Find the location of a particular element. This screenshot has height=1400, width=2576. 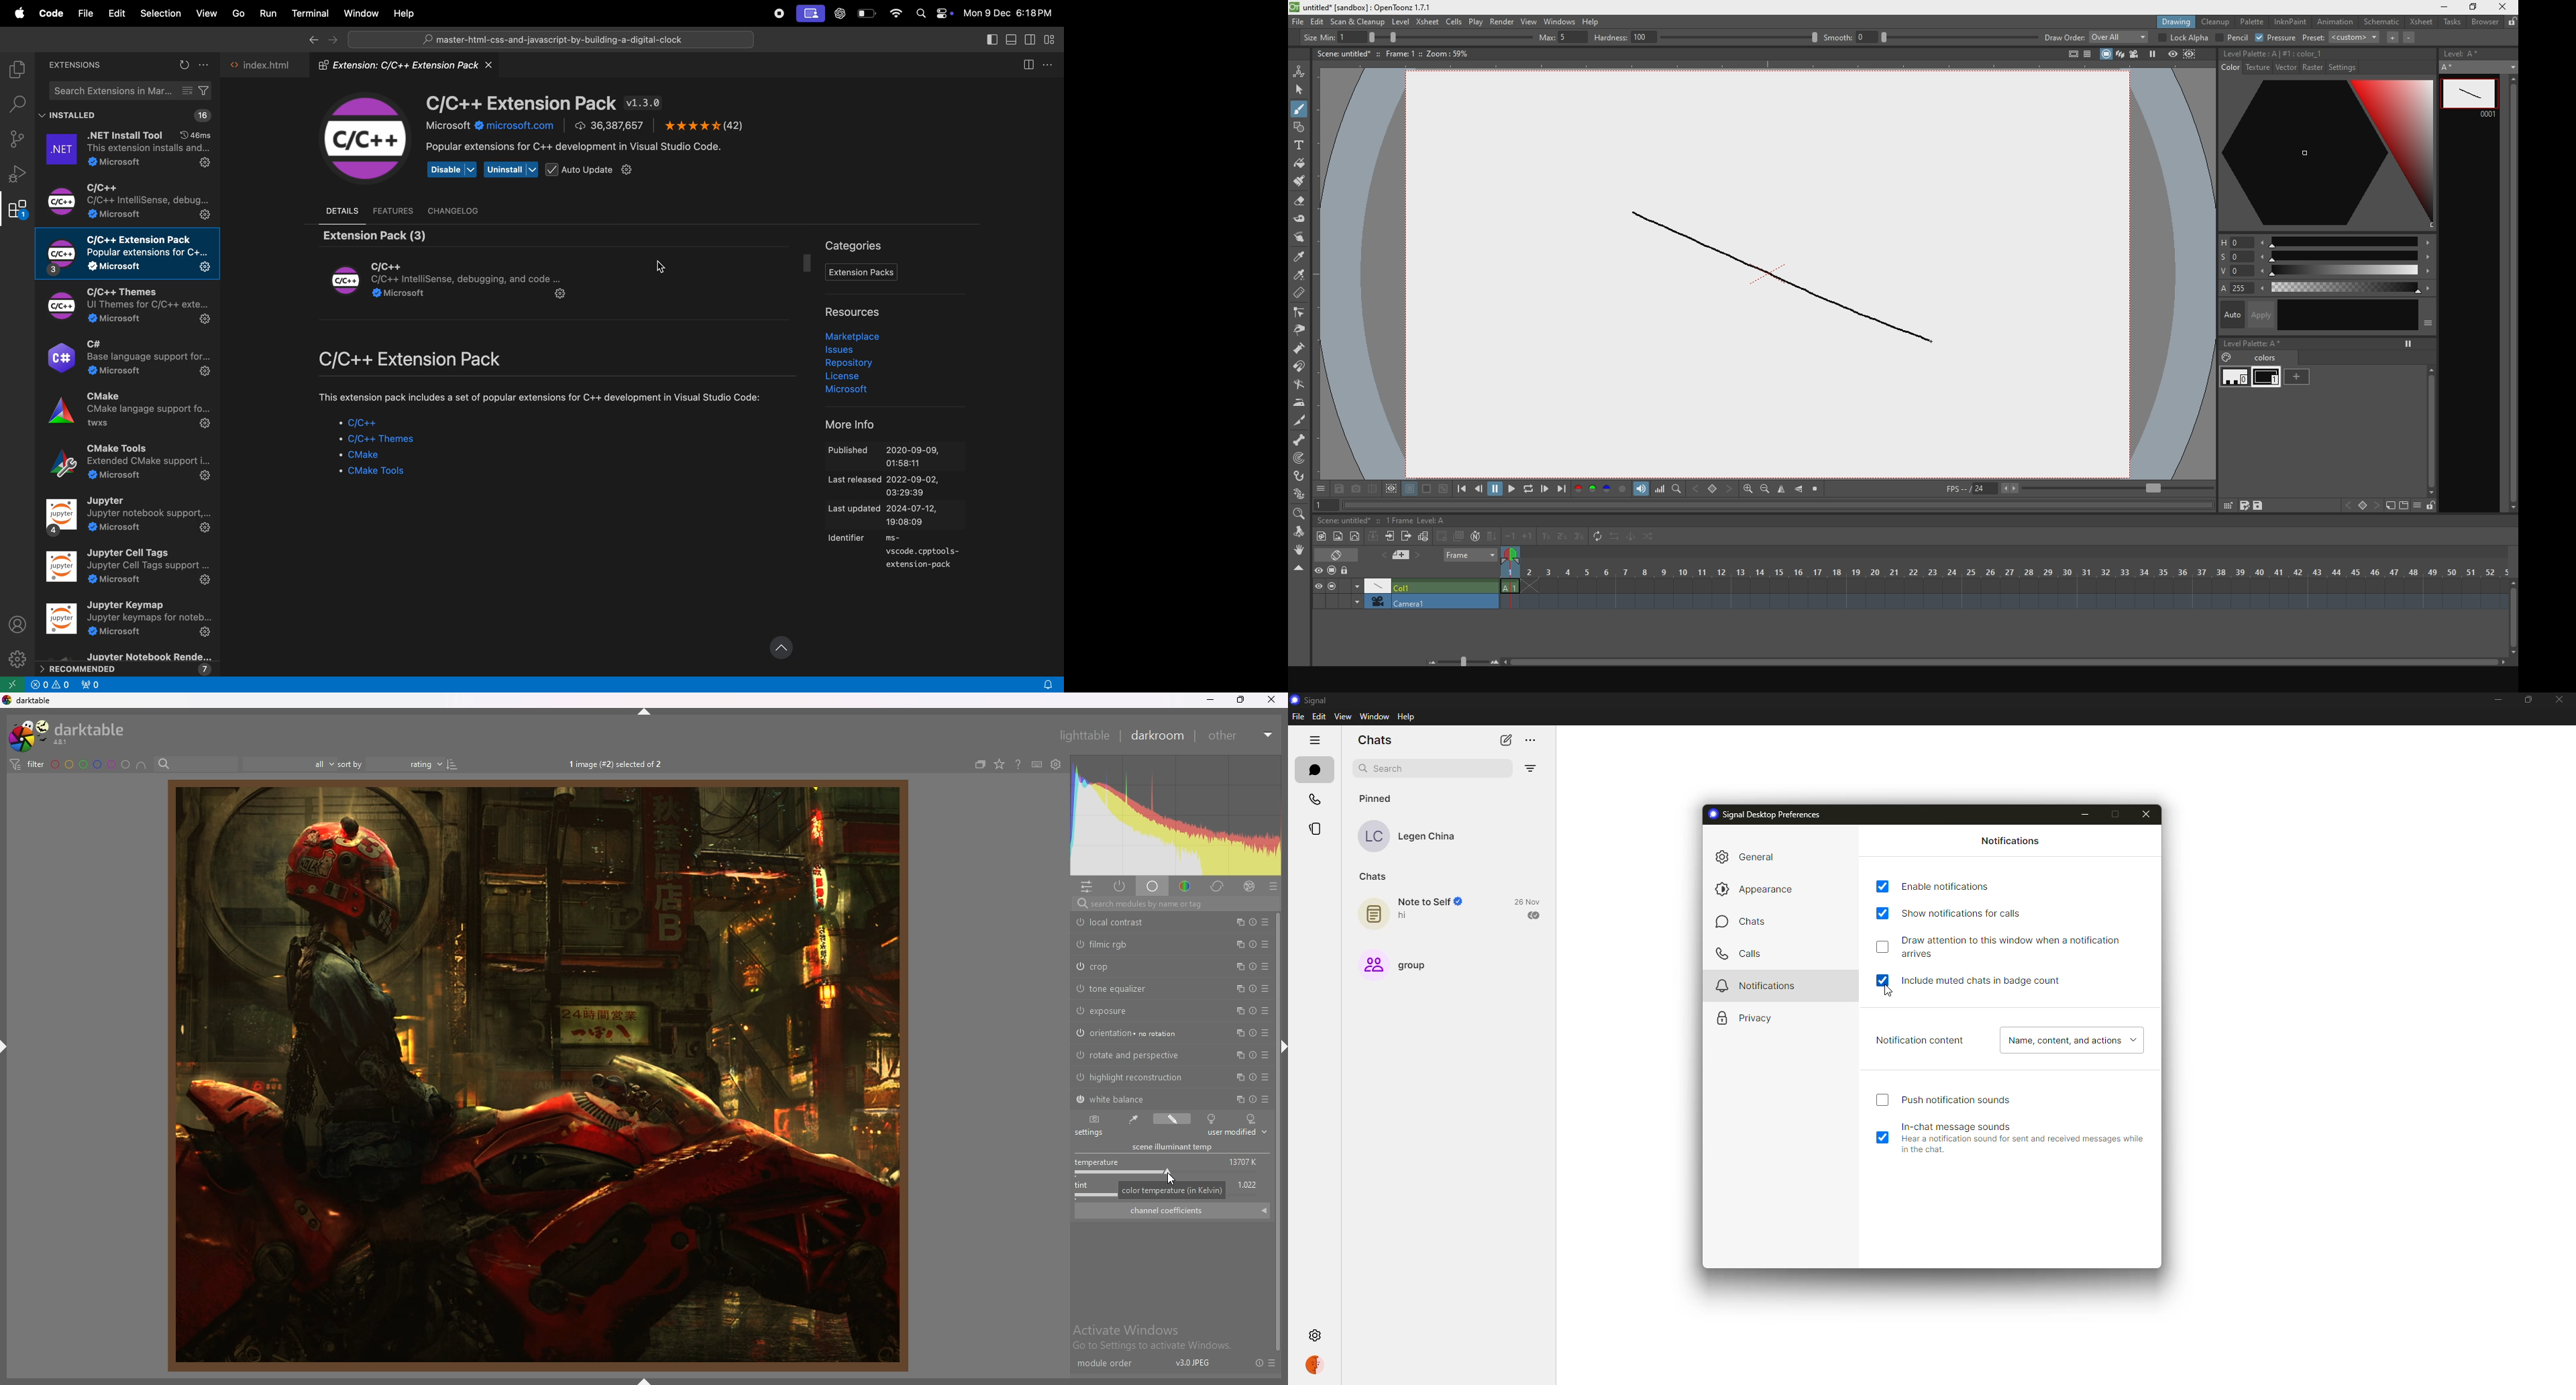

maximize is located at coordinates (2526, 700).